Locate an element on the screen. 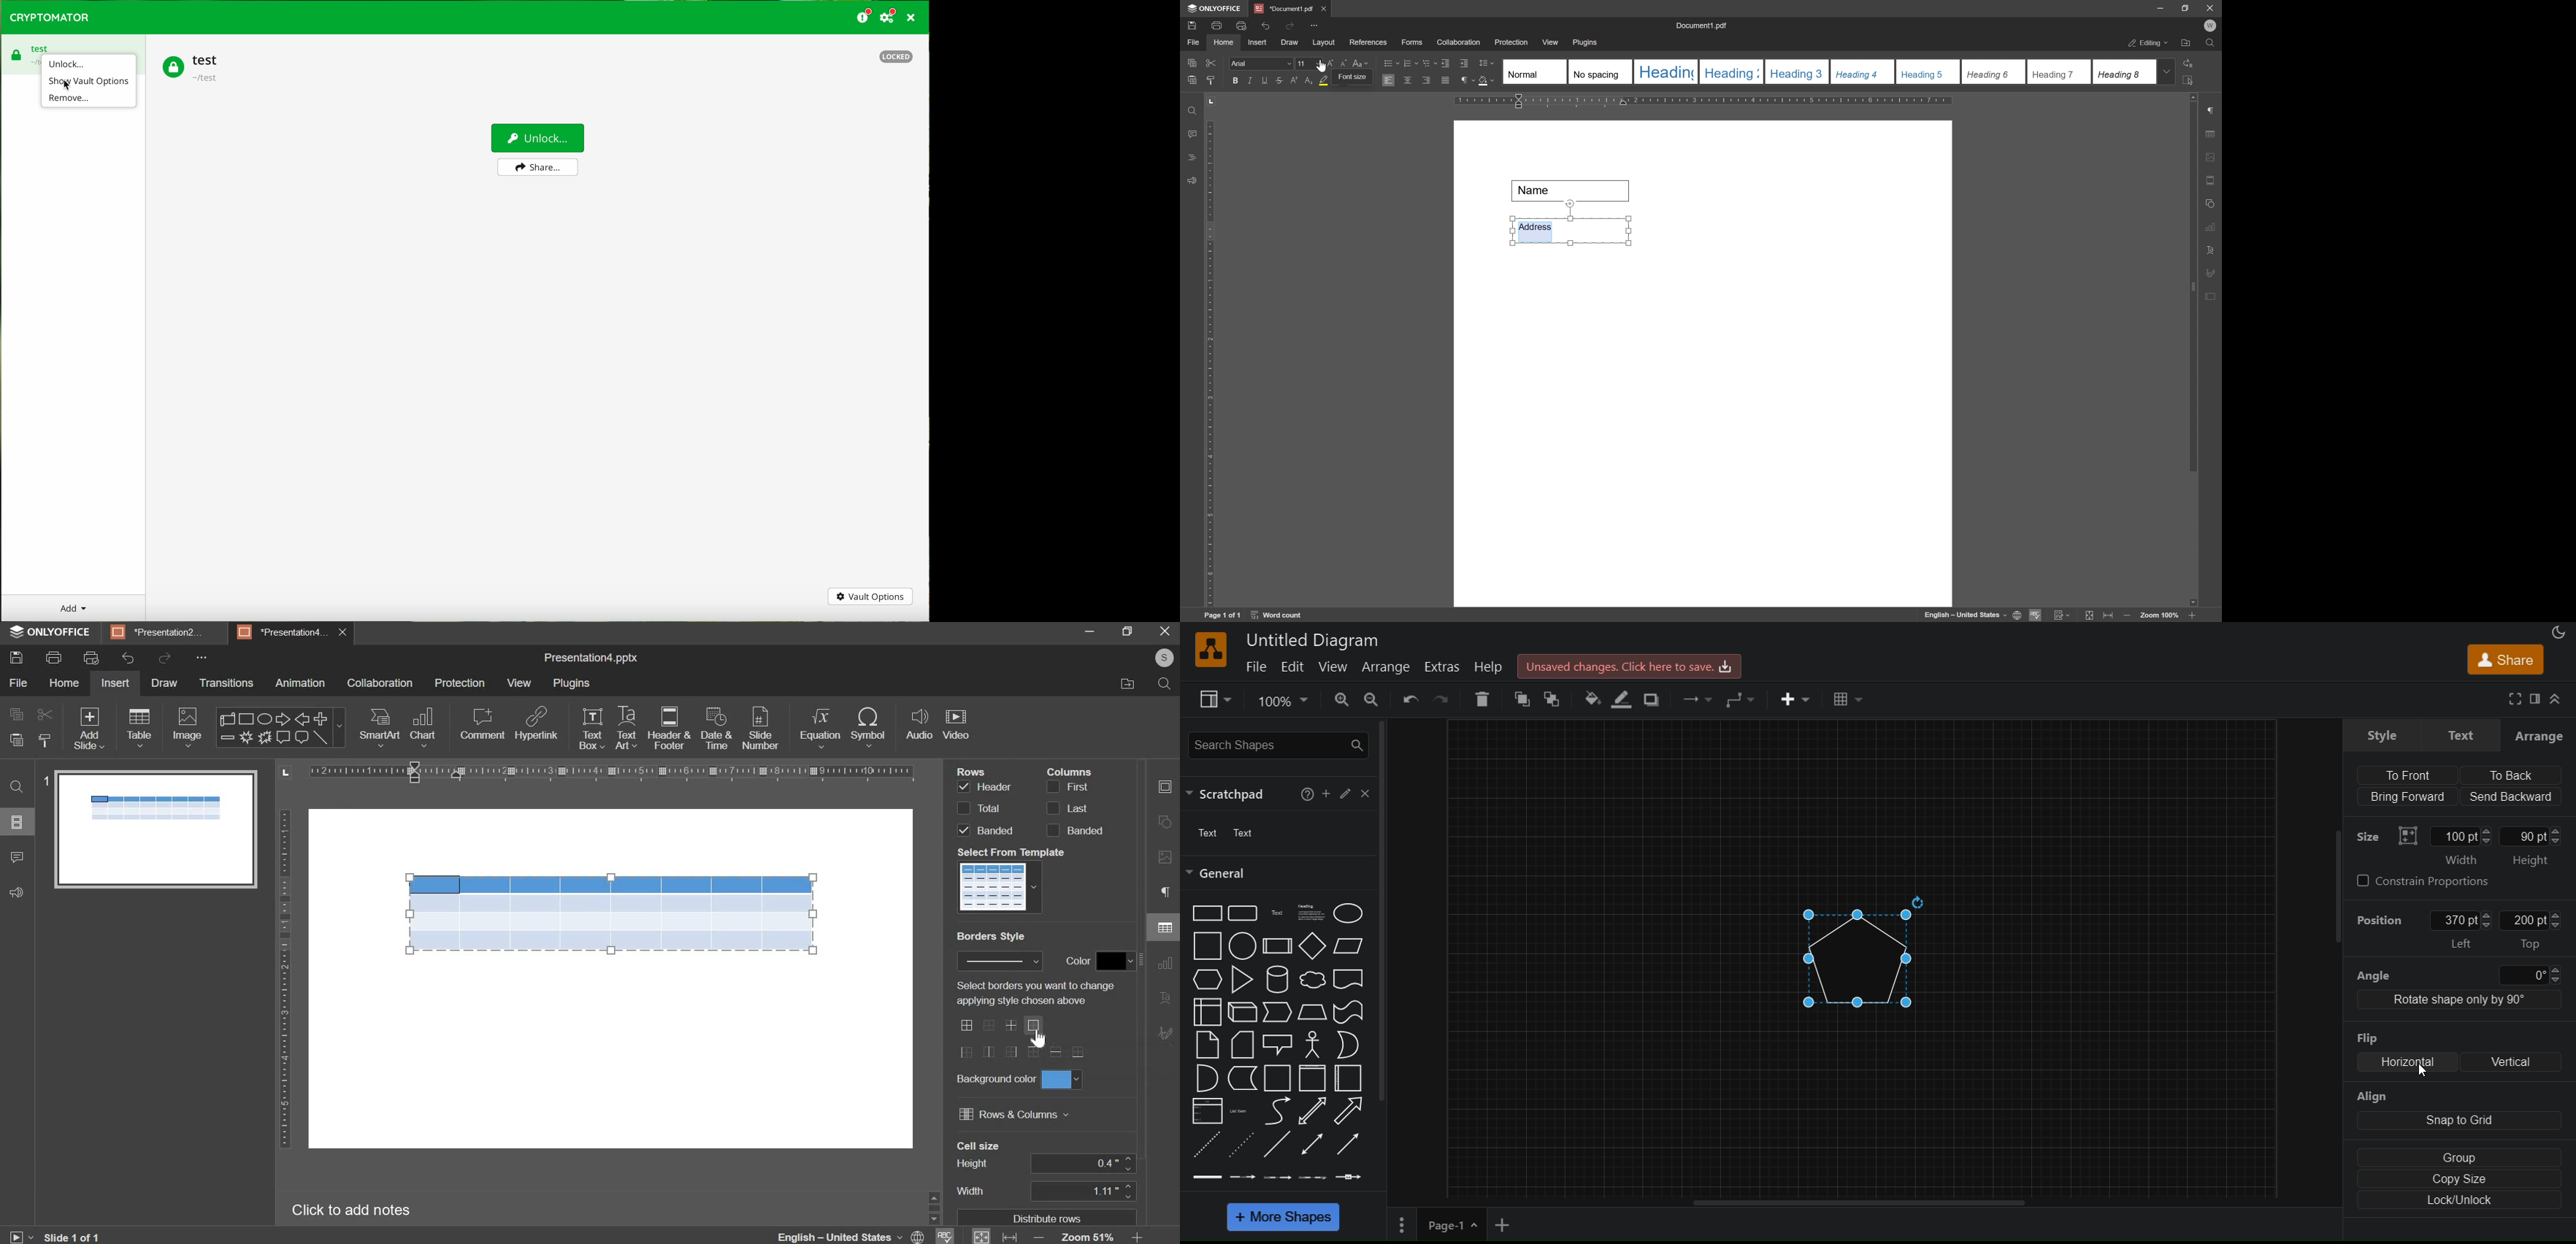 The height and width of the screenshot is (1260, 2576). Top position is located at coordinates (2530, 945).